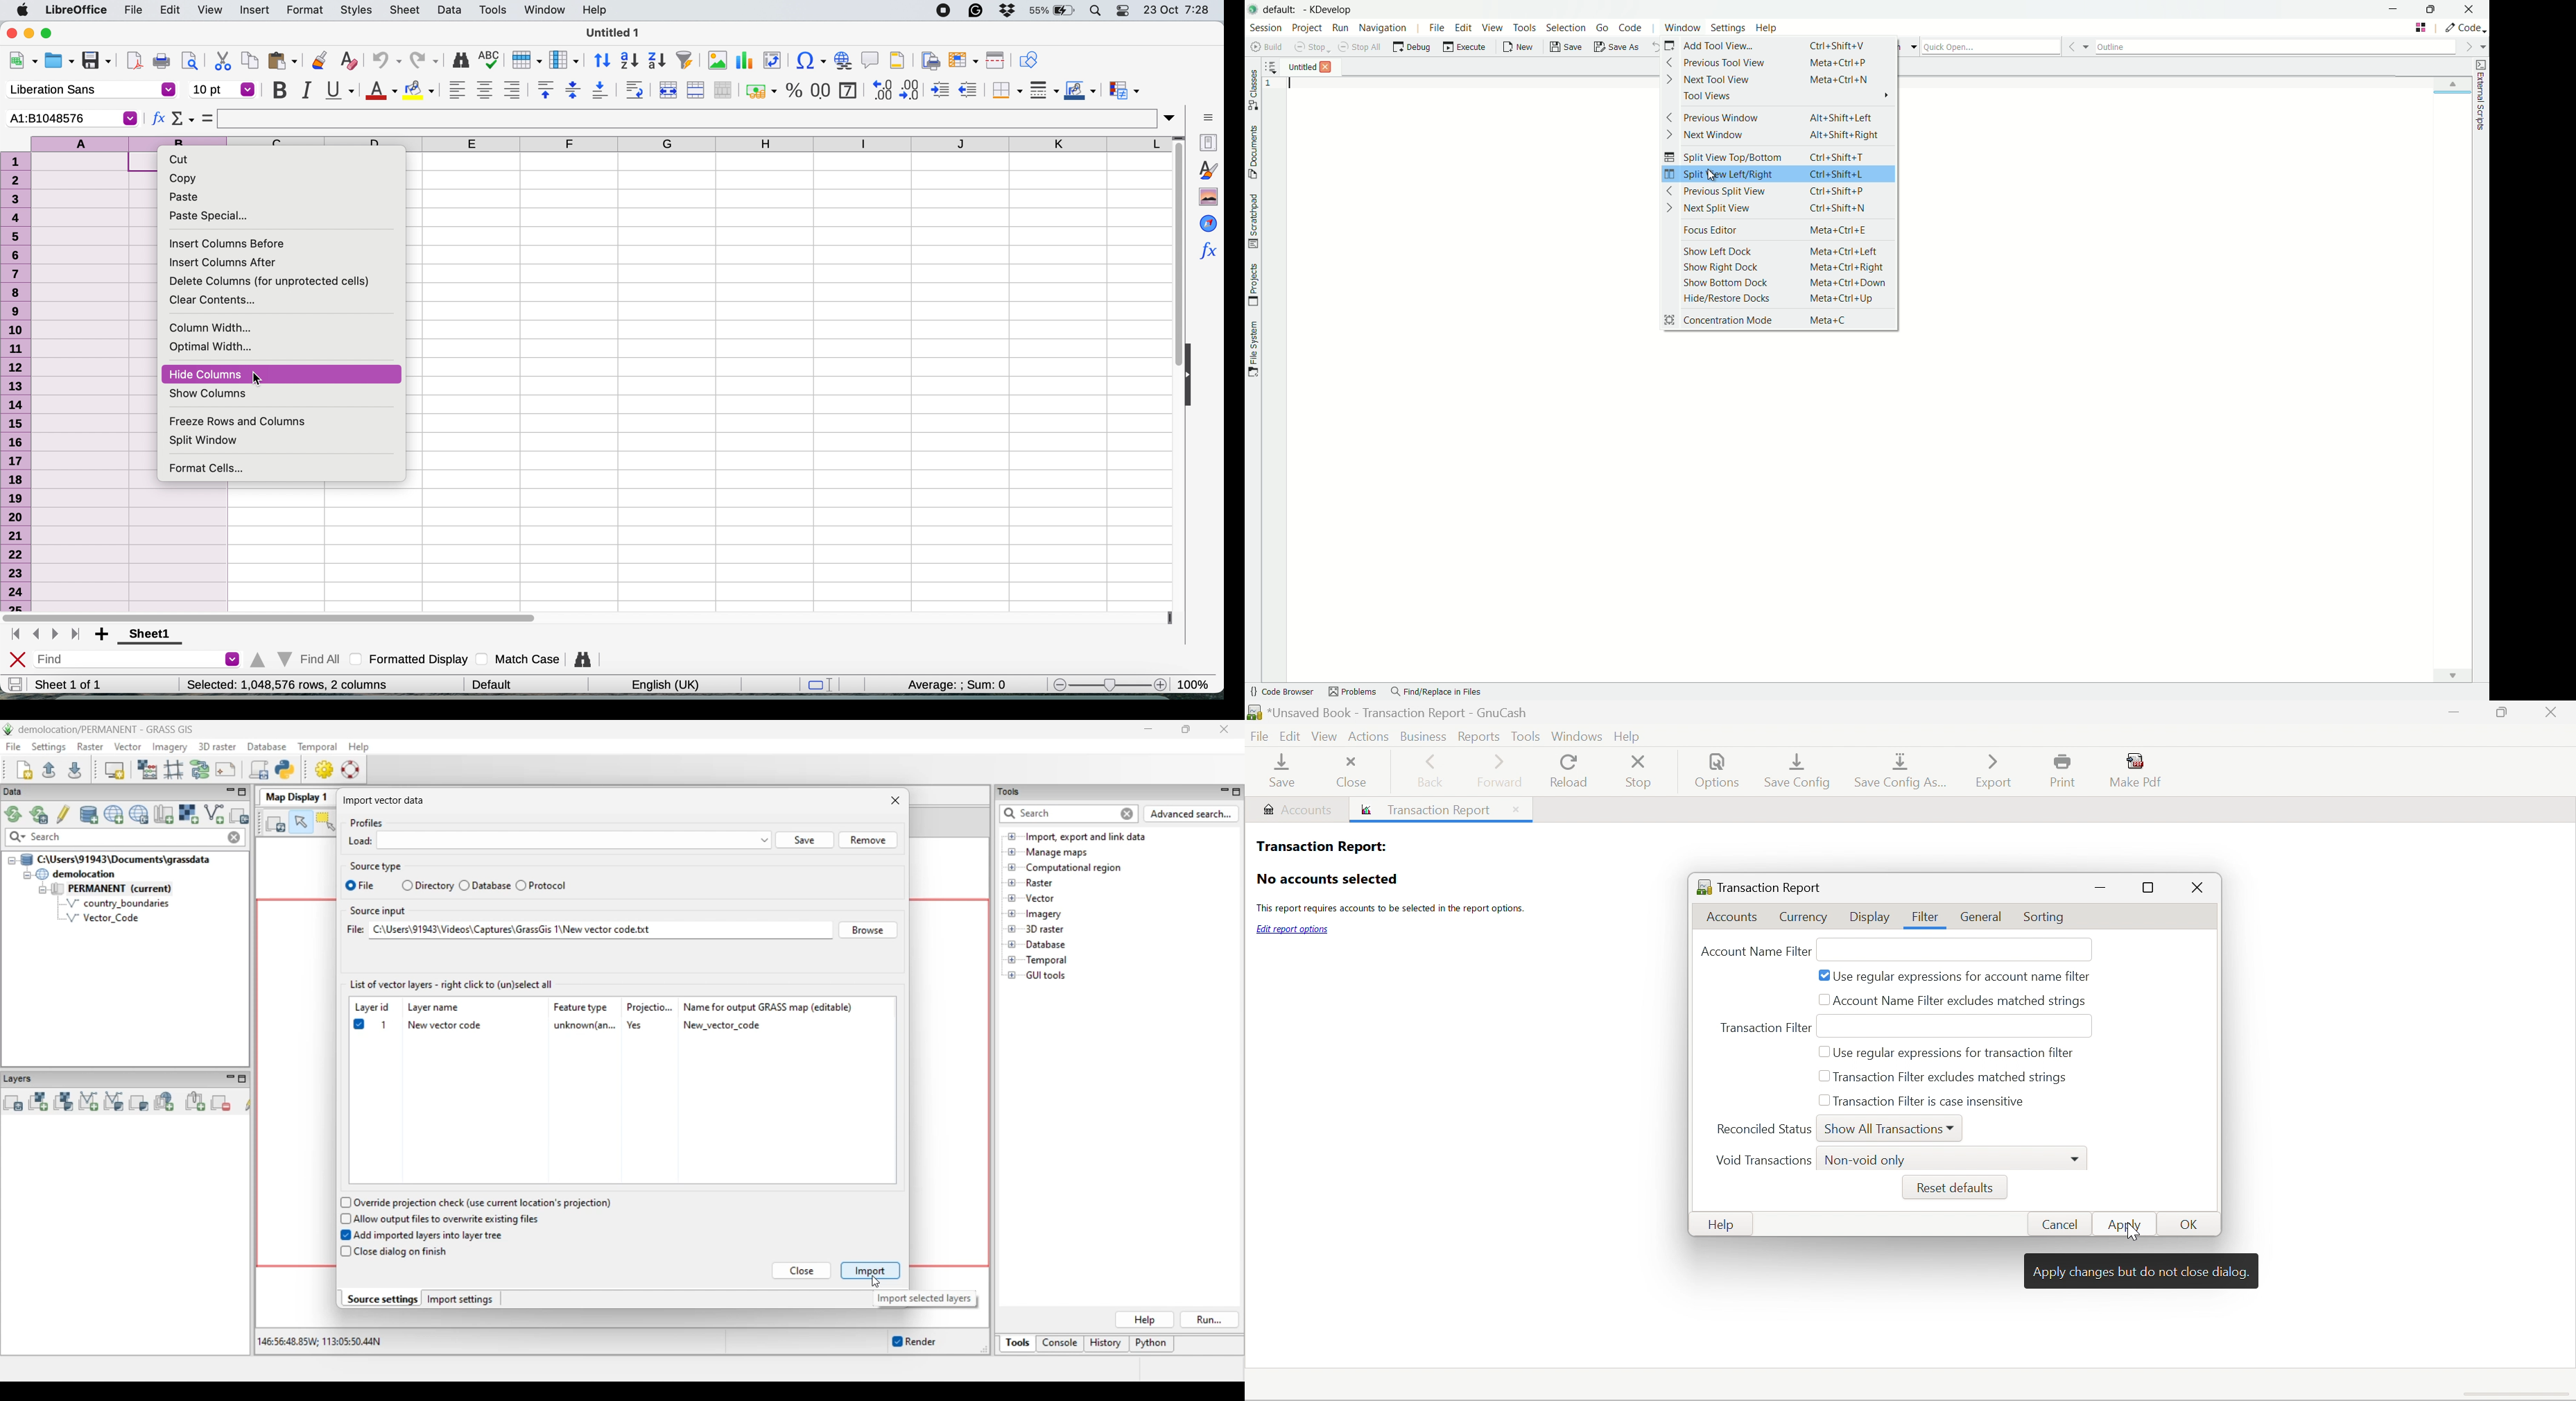 The image size is (2576, 1428). Describe the element at coordinates (318, 63) in the screenshot. I see `clone formatting` at that location.